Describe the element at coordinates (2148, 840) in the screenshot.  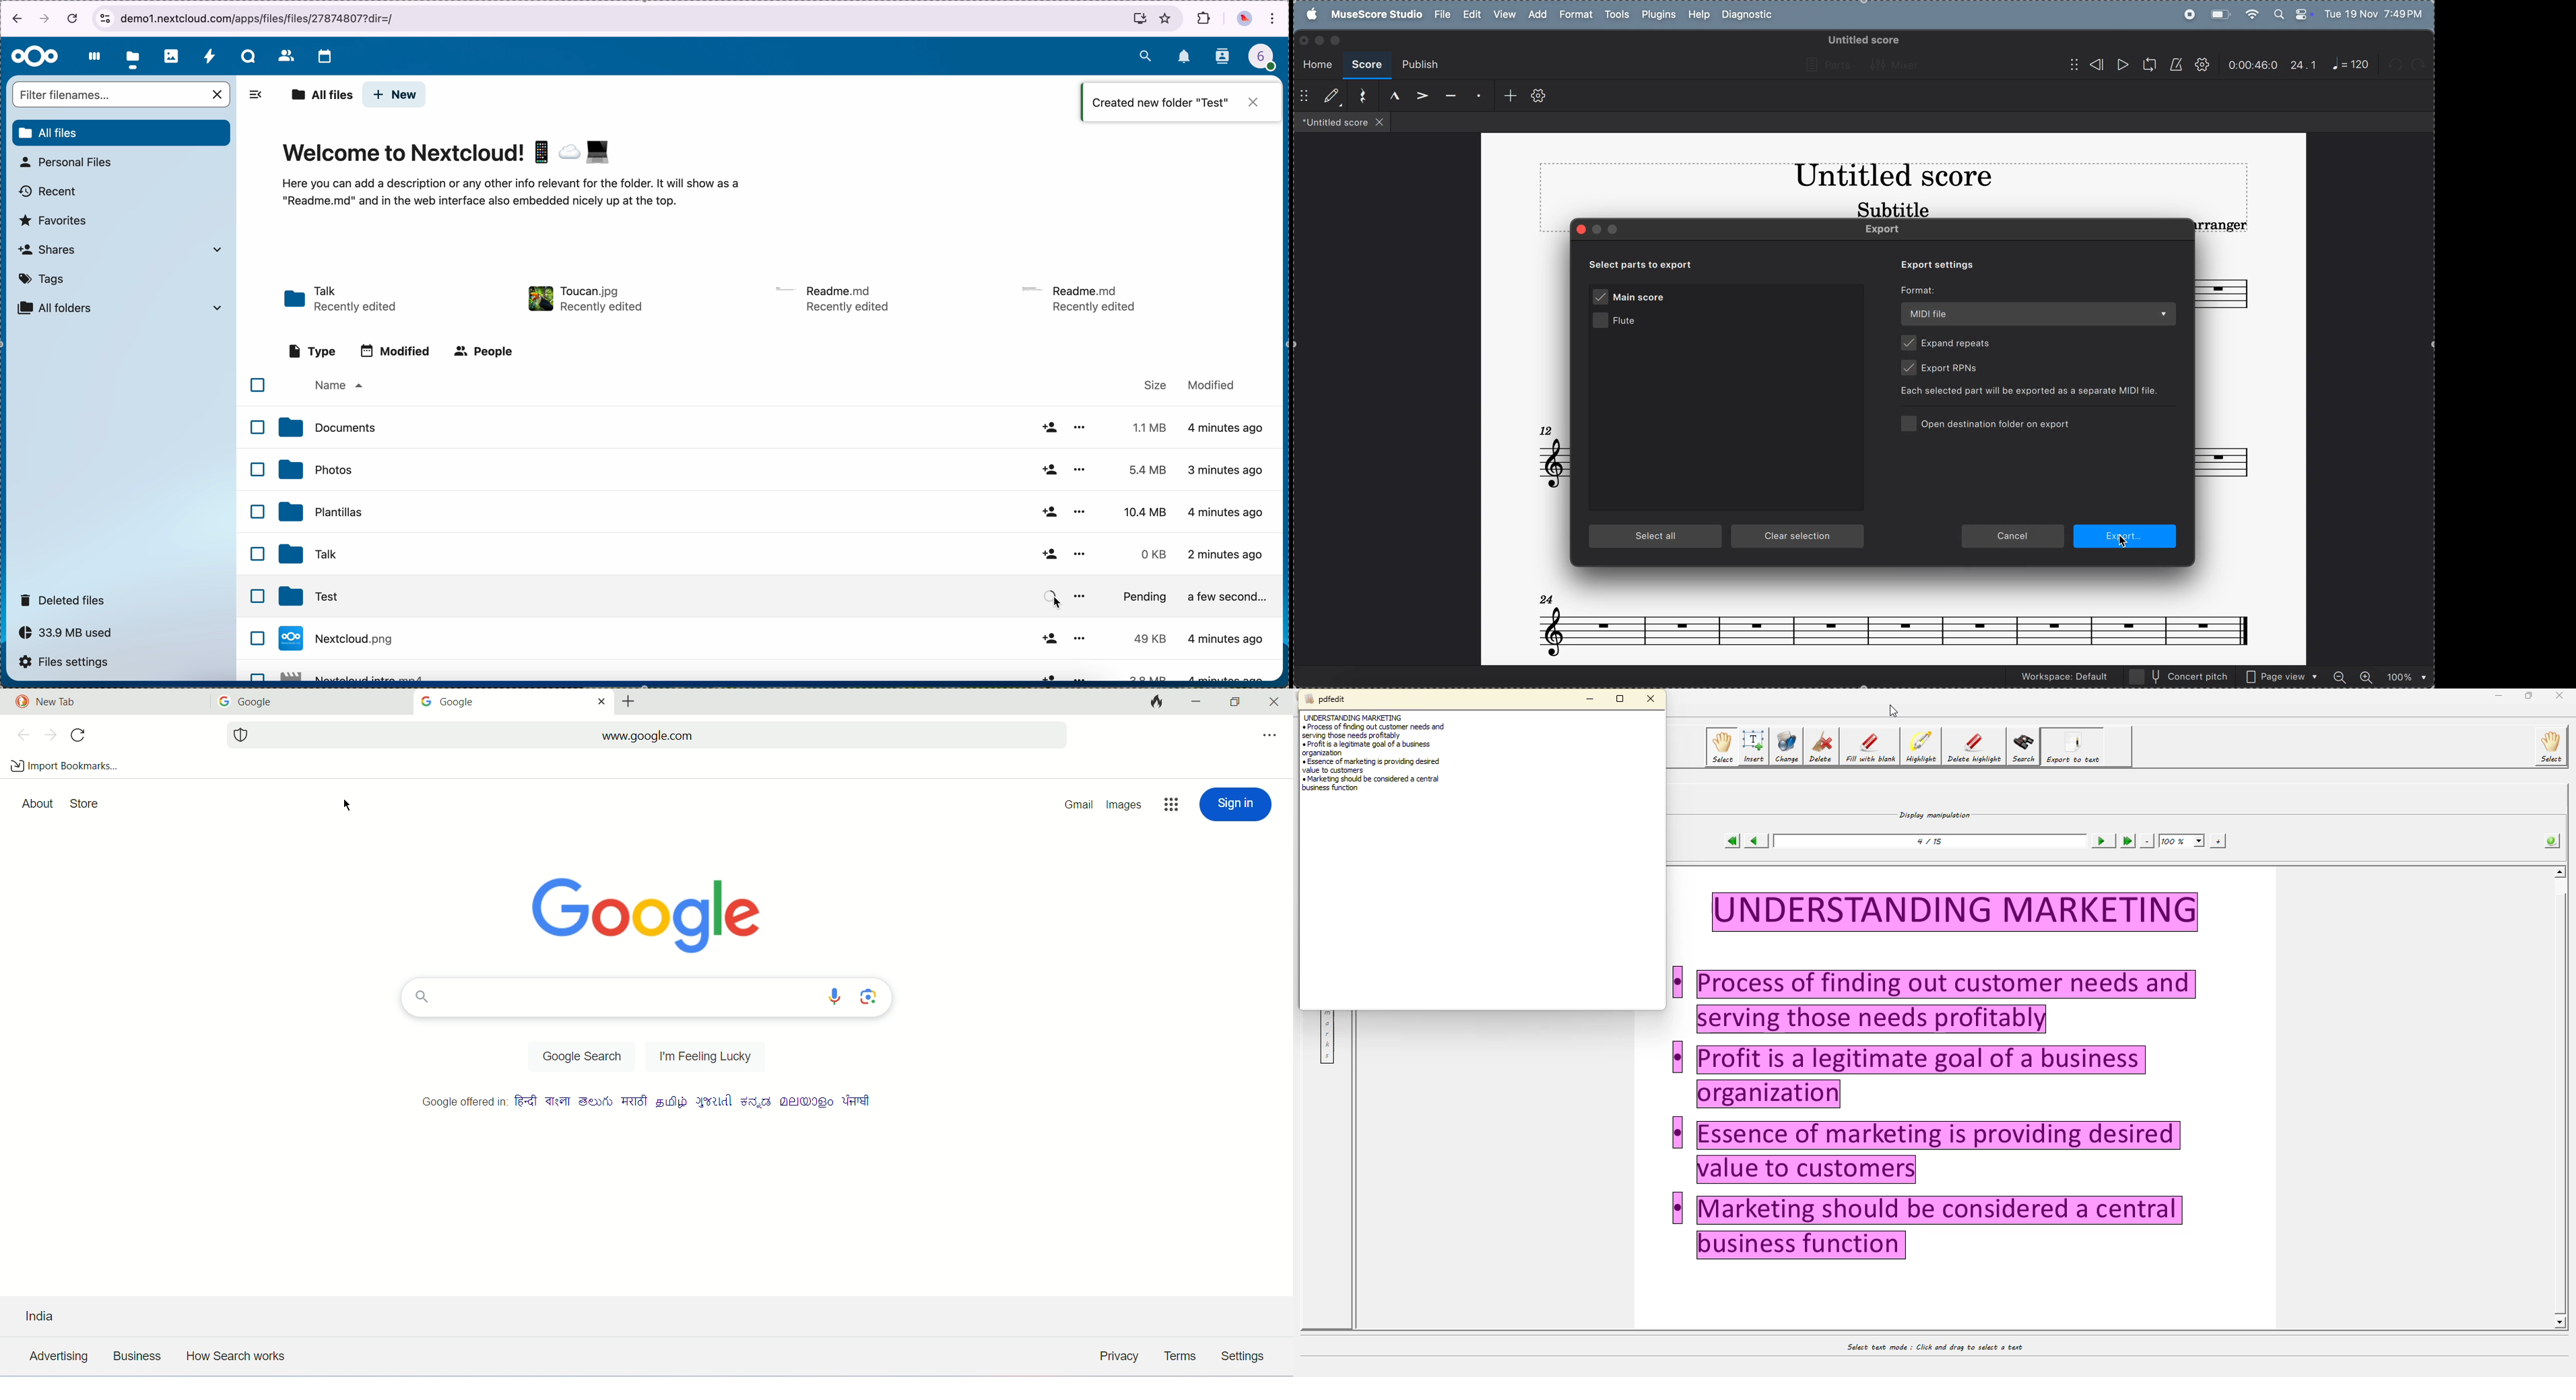
I see `zoom out` at that location.